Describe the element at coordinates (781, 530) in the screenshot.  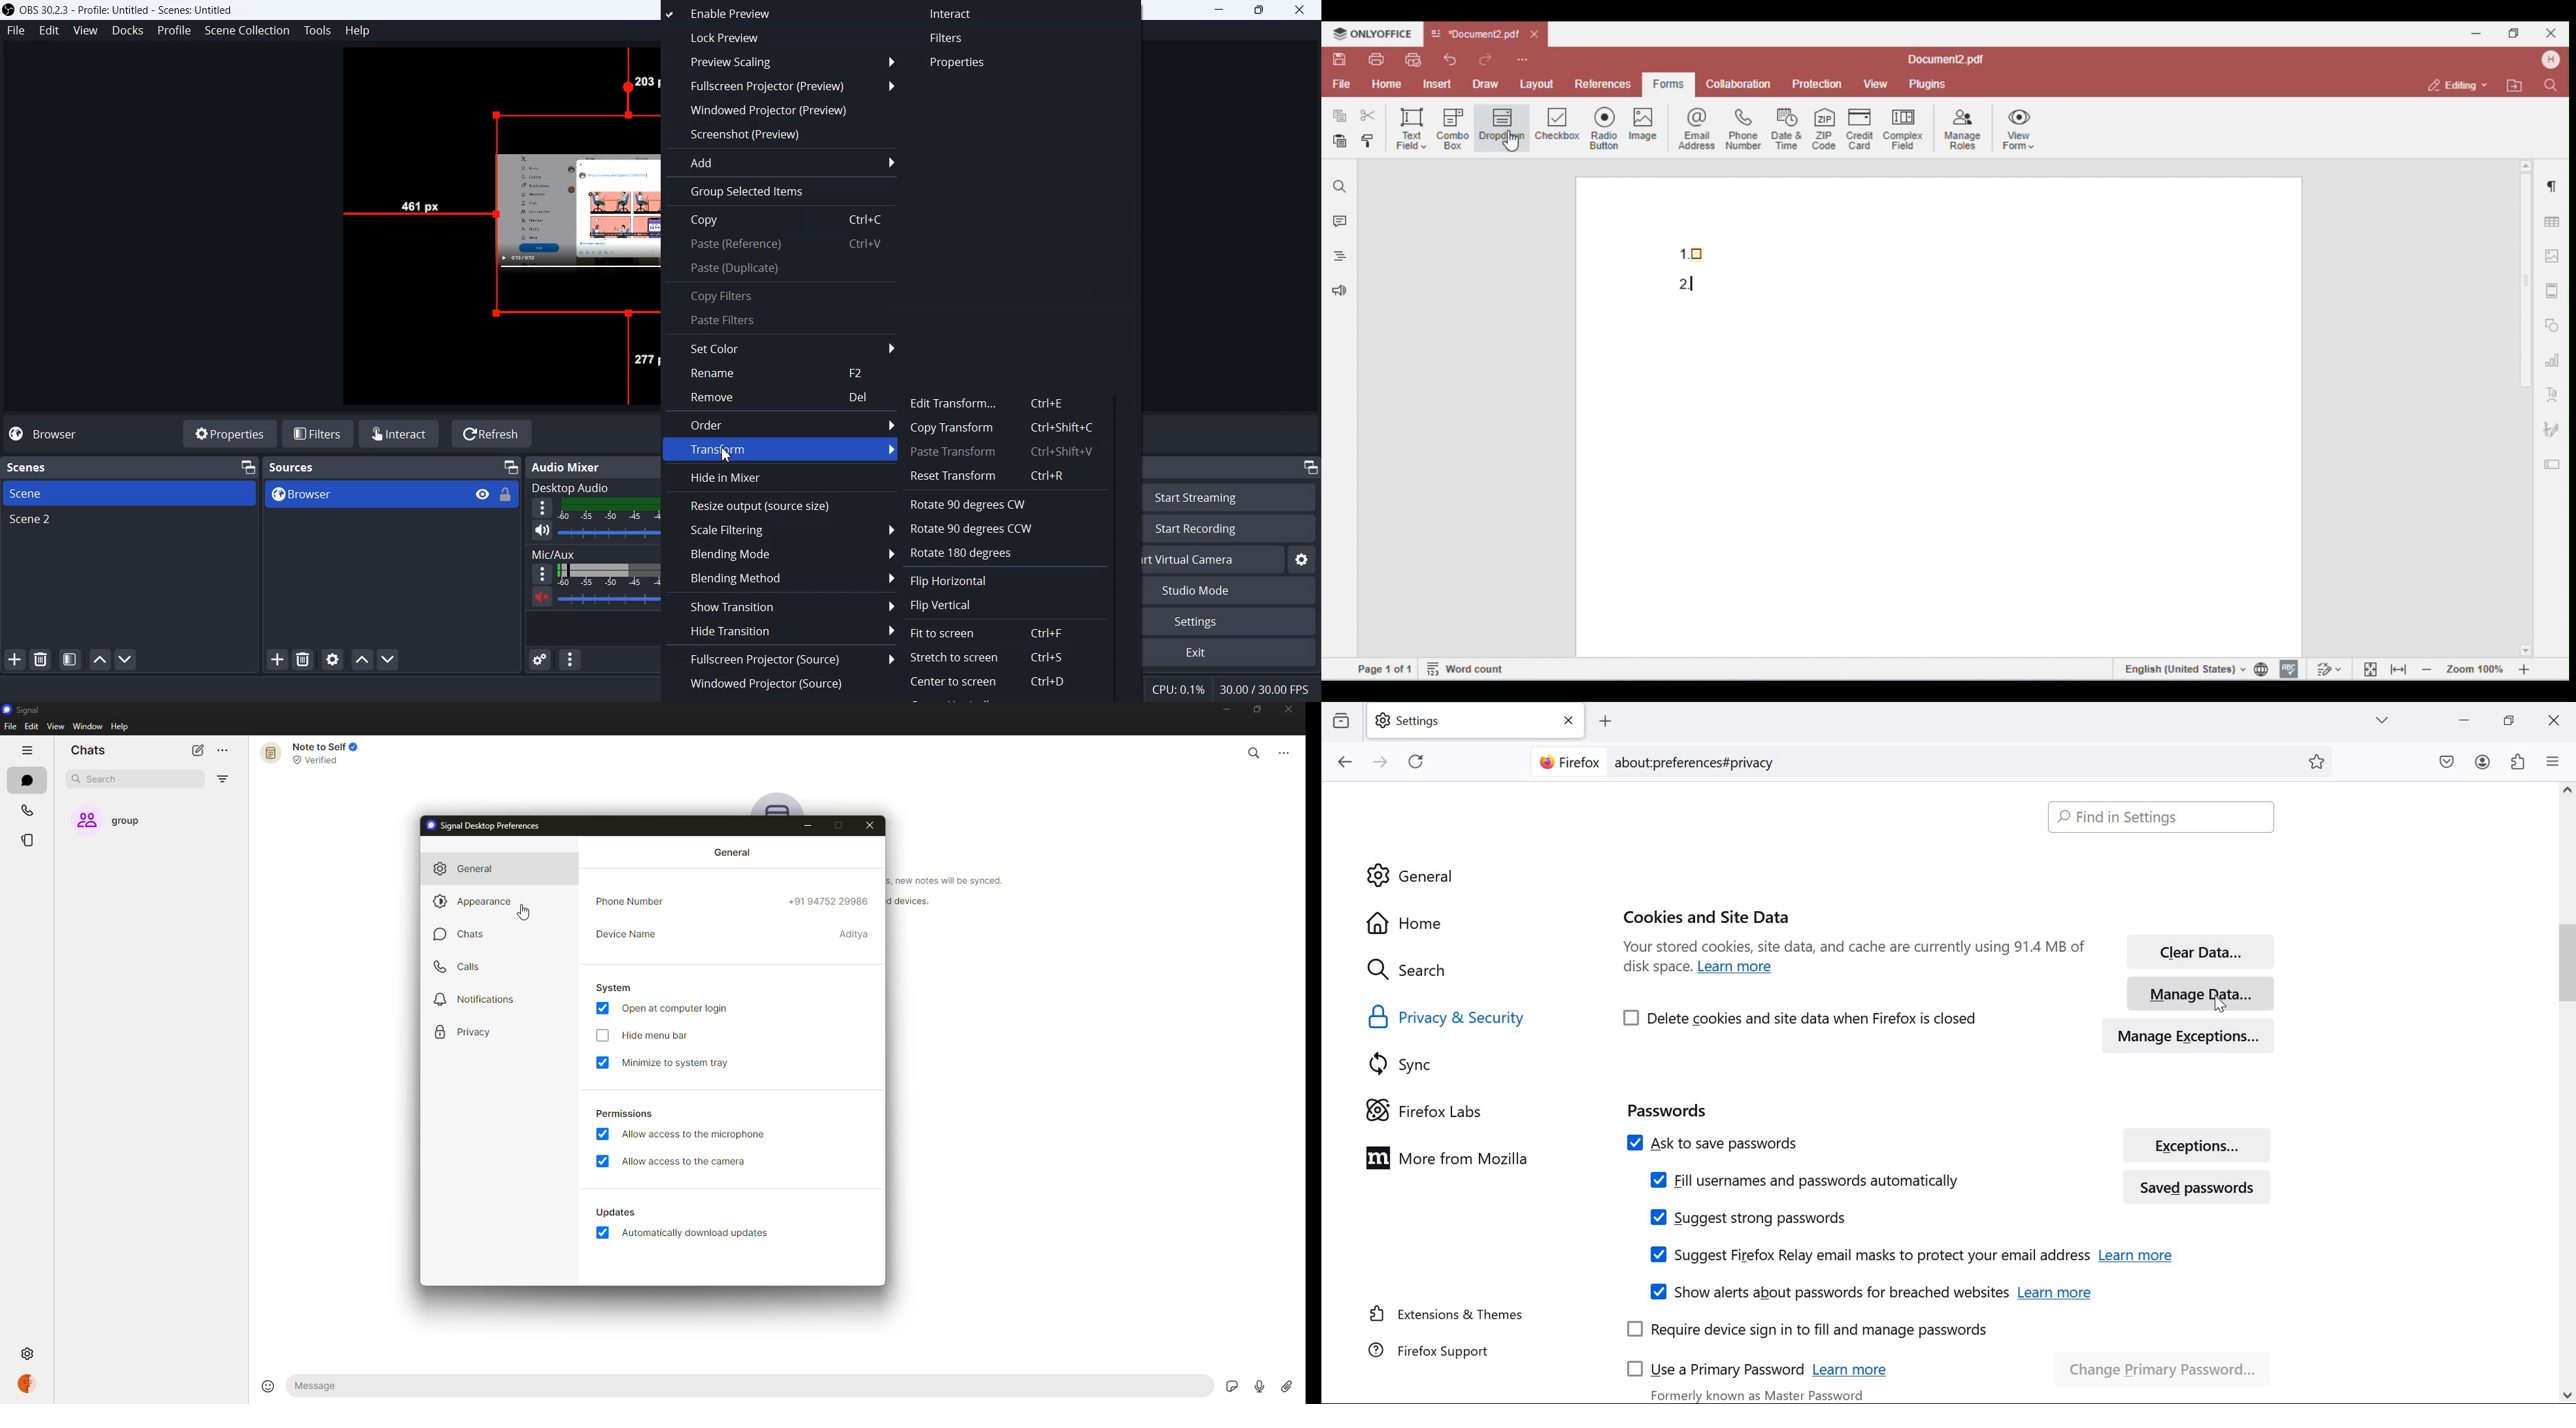
I see `Scale Filtering` at that location.